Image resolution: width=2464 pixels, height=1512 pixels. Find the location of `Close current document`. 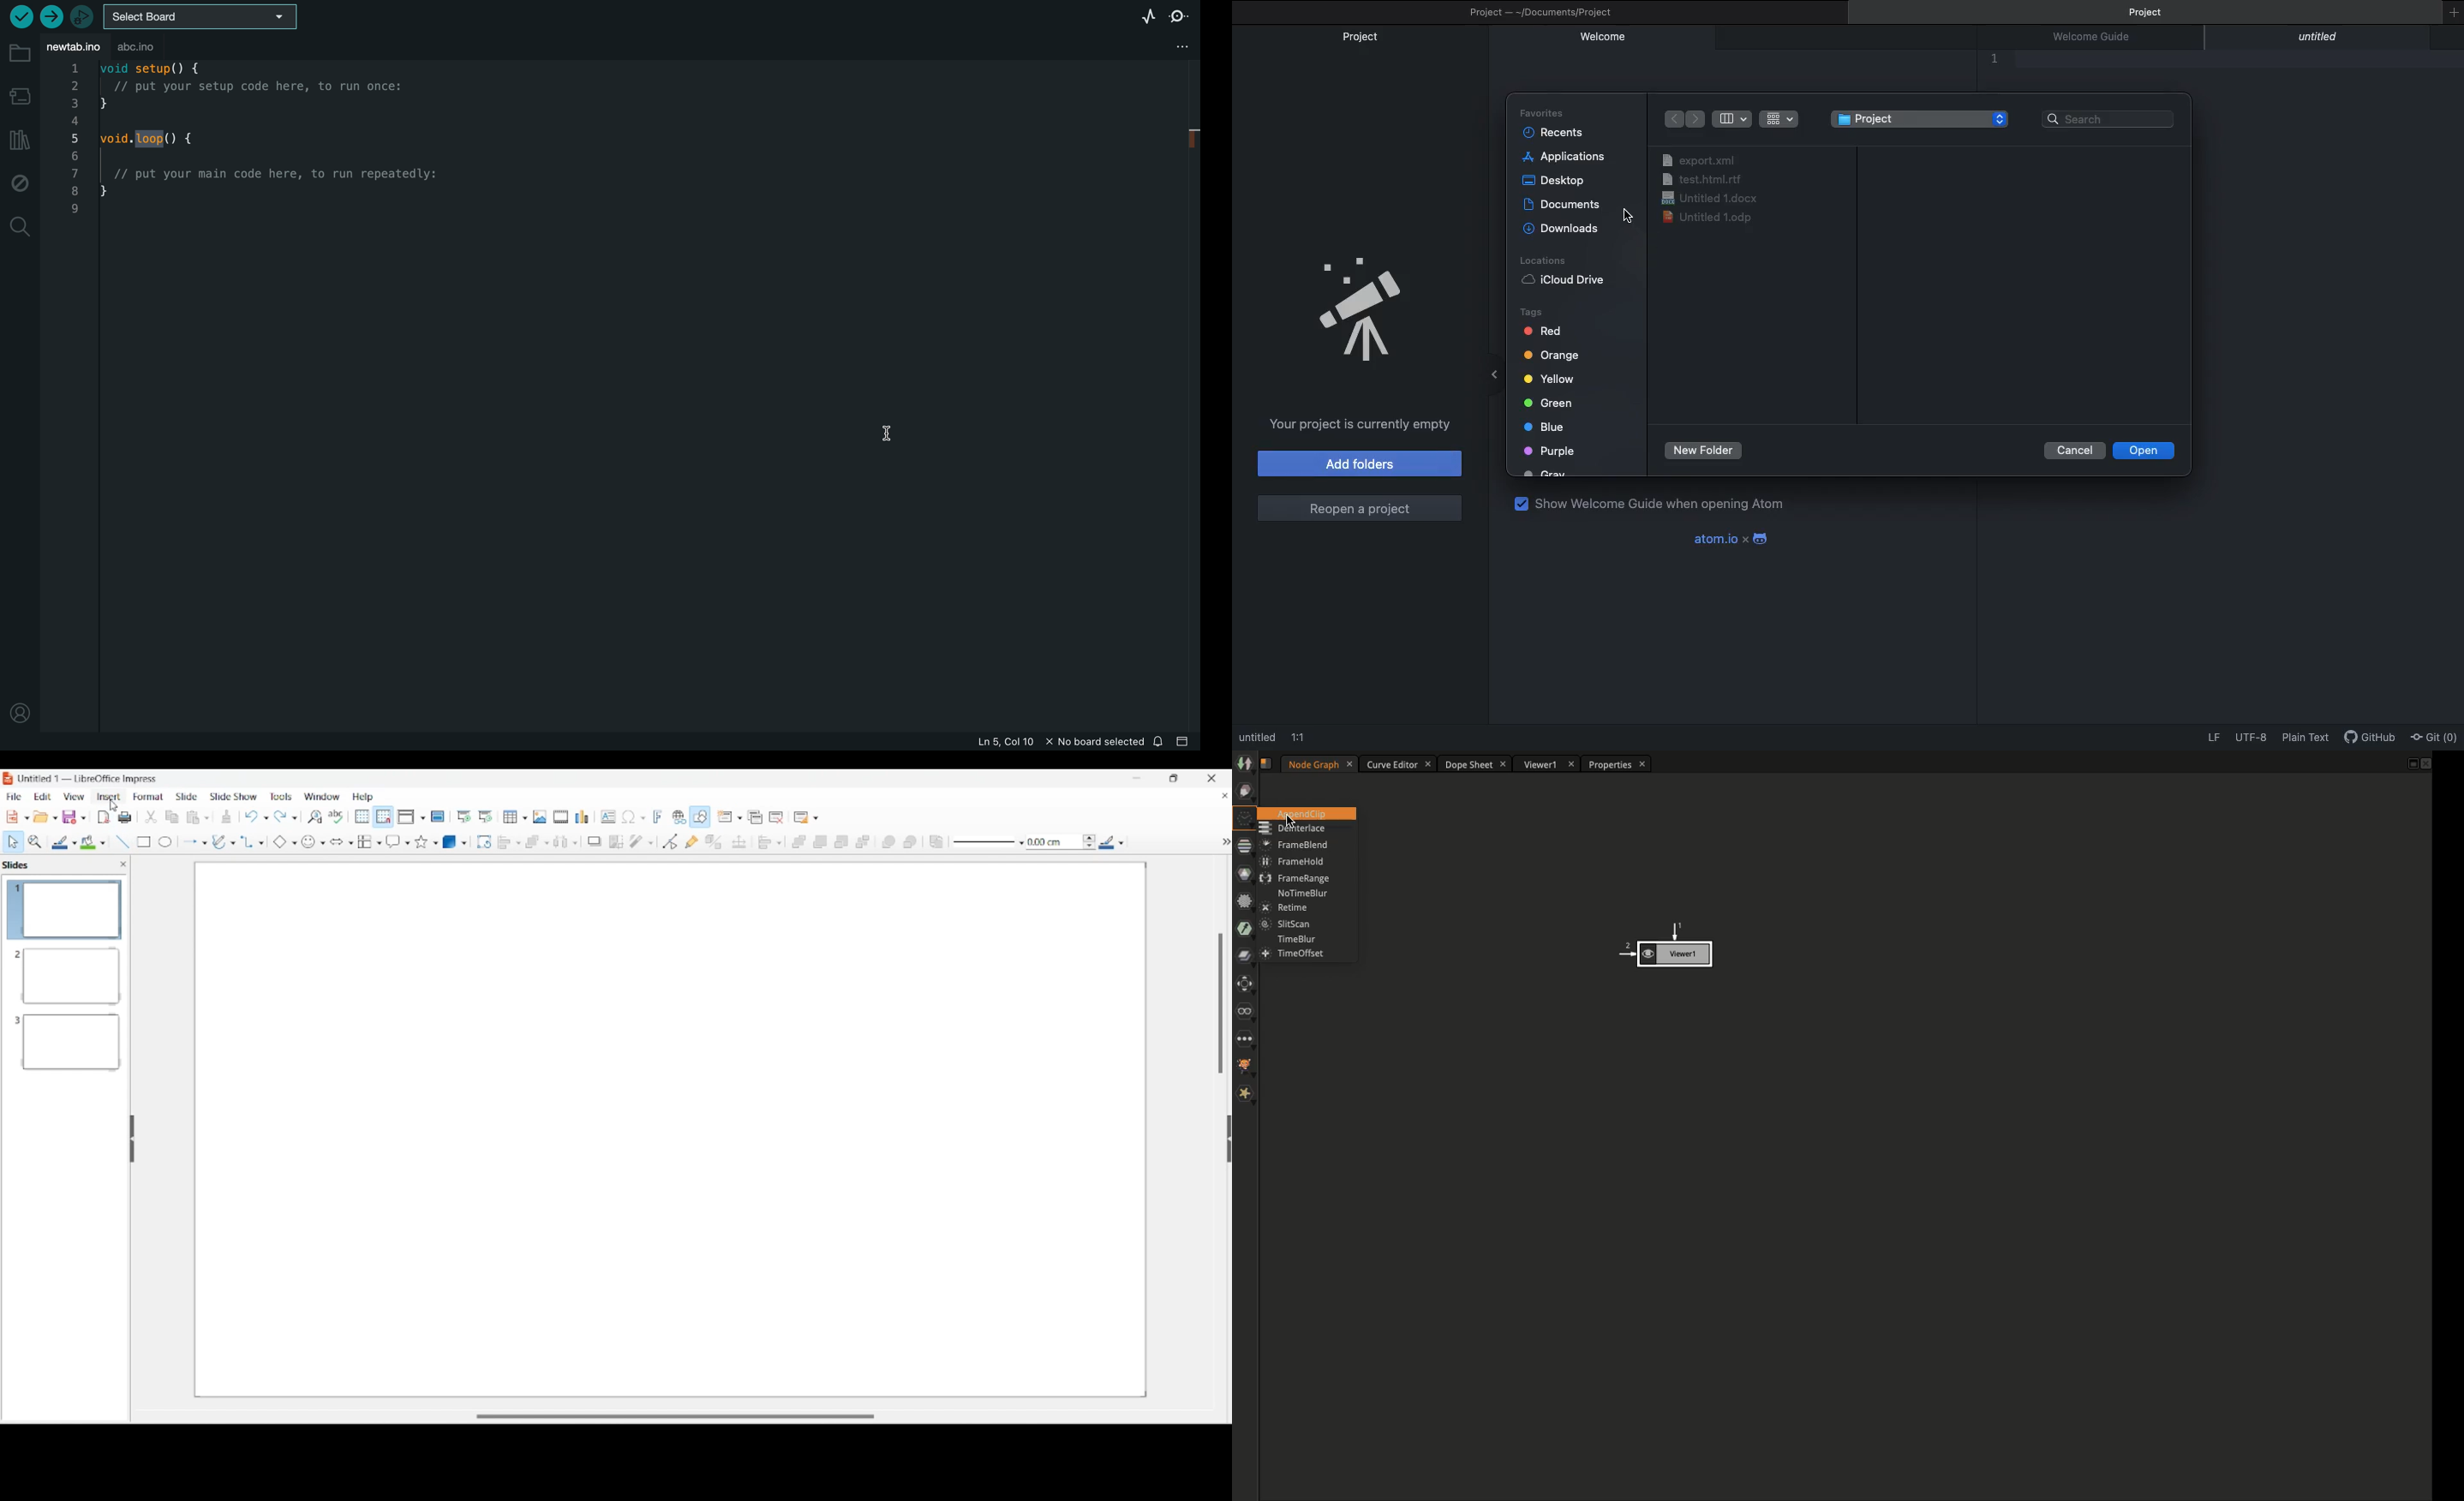

Close current document is located at coordinates (1225, 795).